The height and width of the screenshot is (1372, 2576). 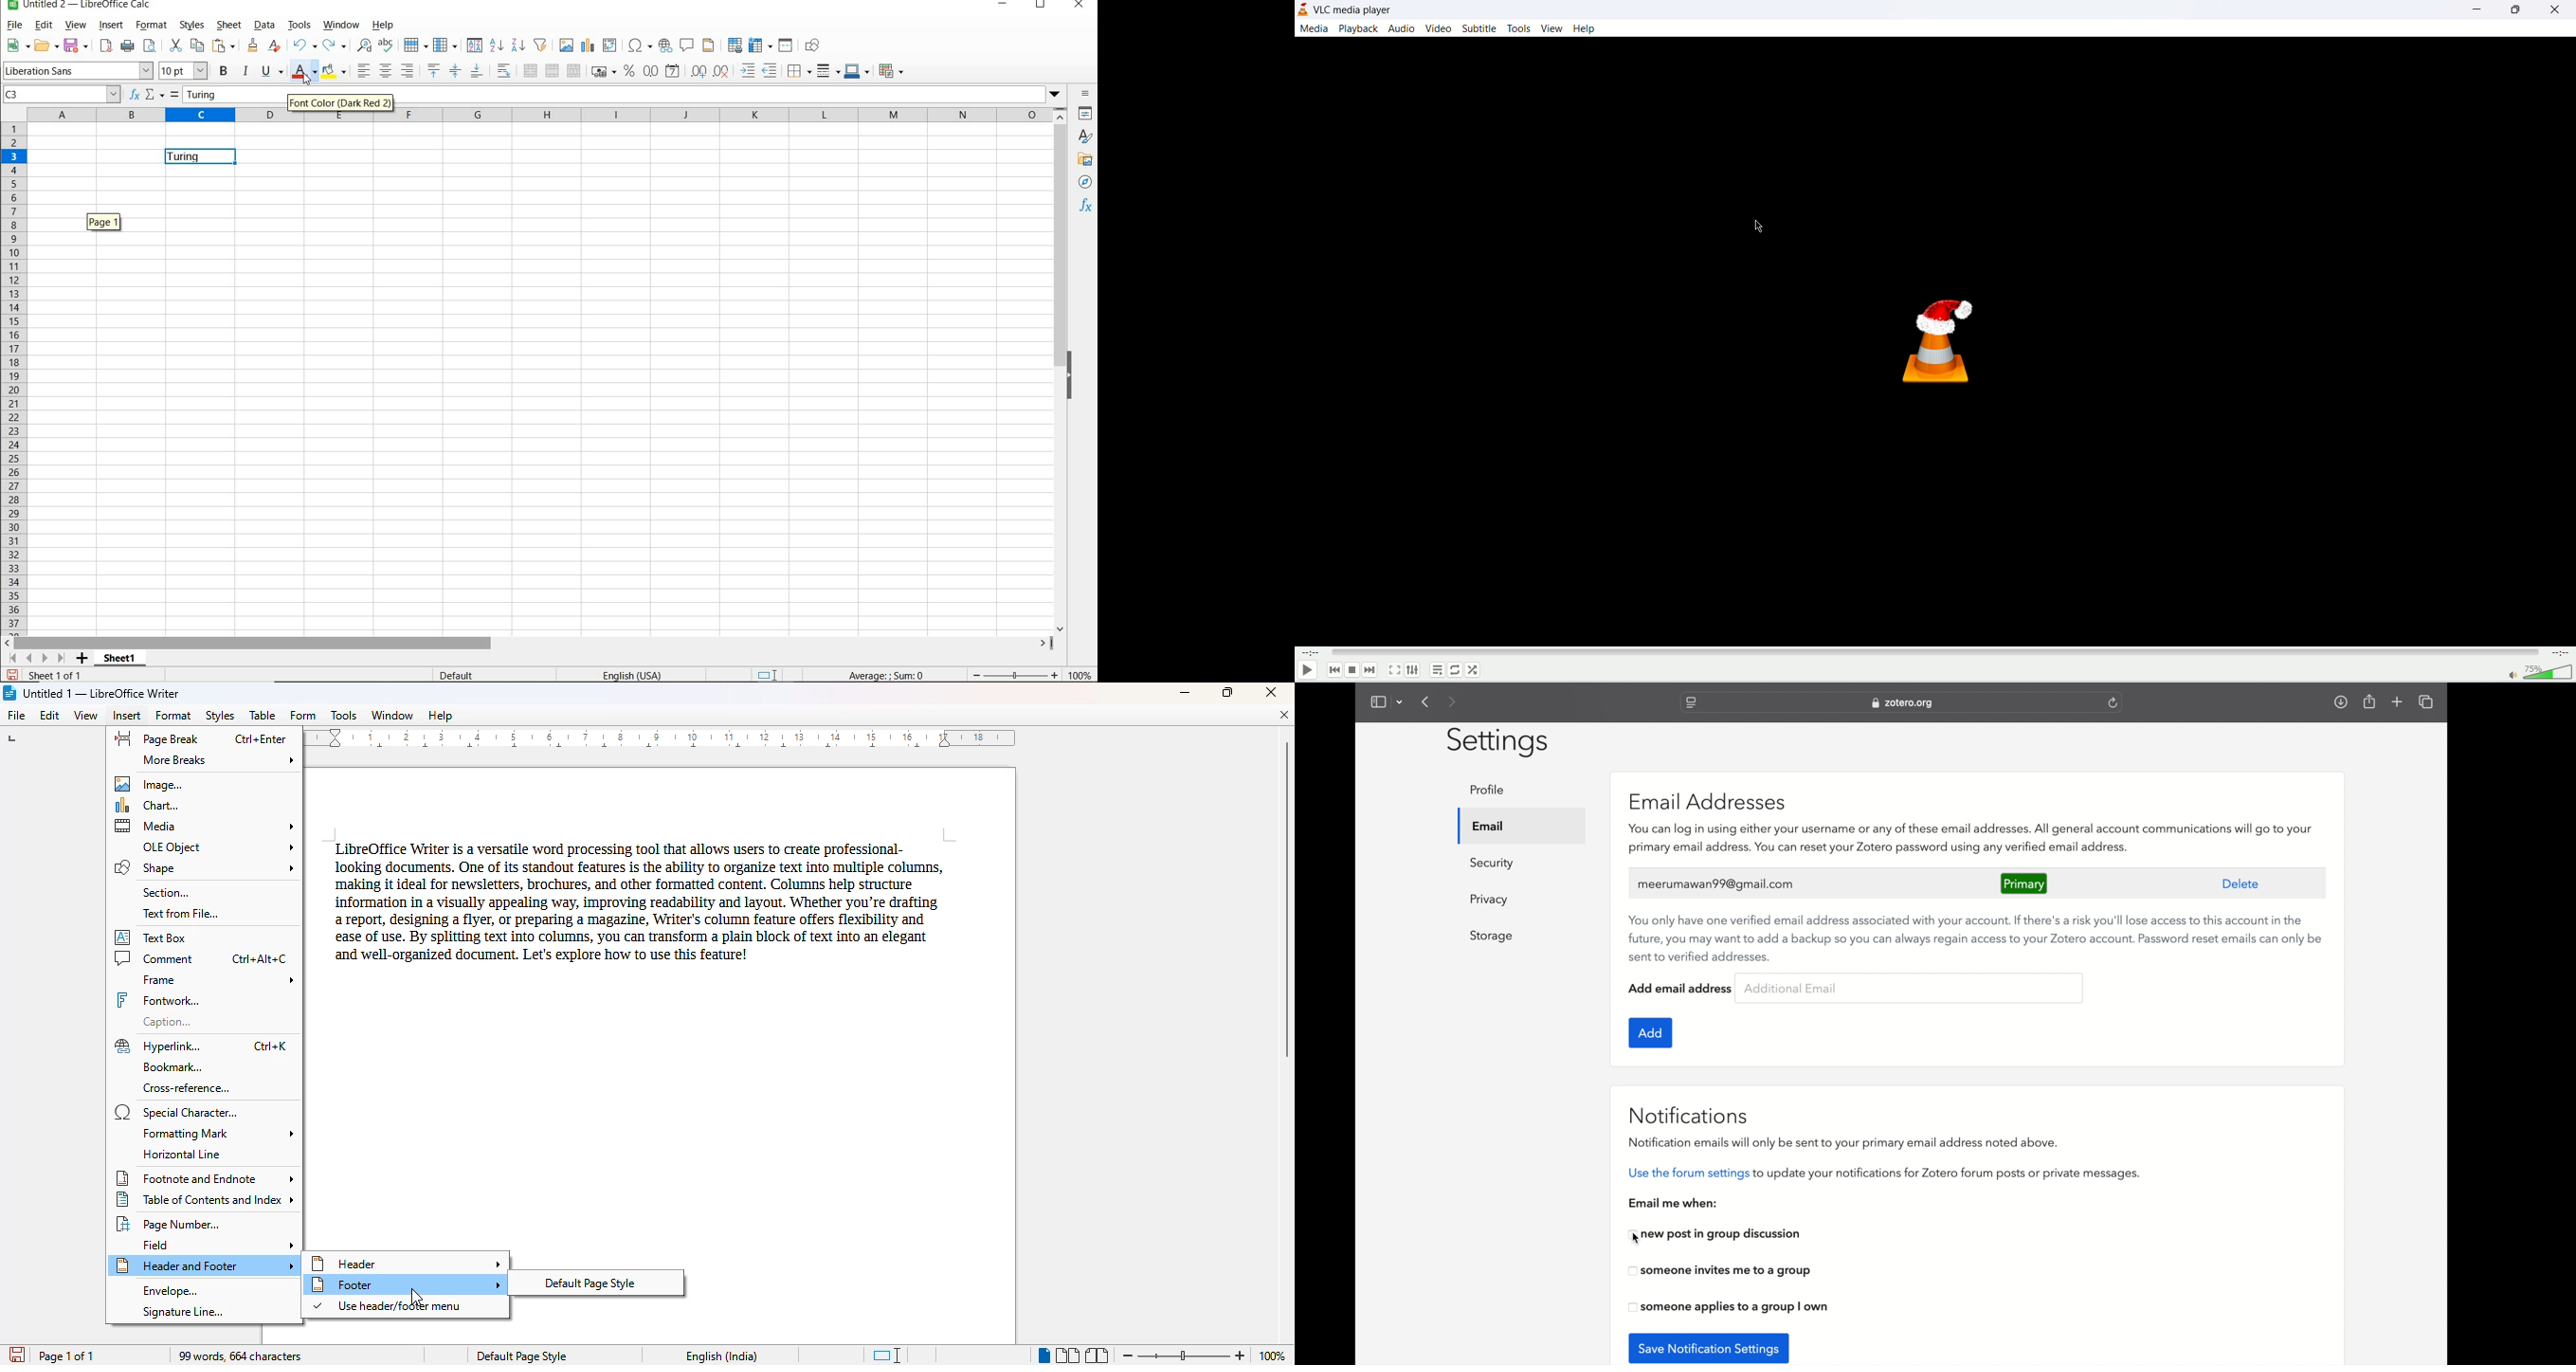 What do you see at coordinates (172, 1067) in the screenshot?
I see `bookmark` at bounding box center [172, 1067].